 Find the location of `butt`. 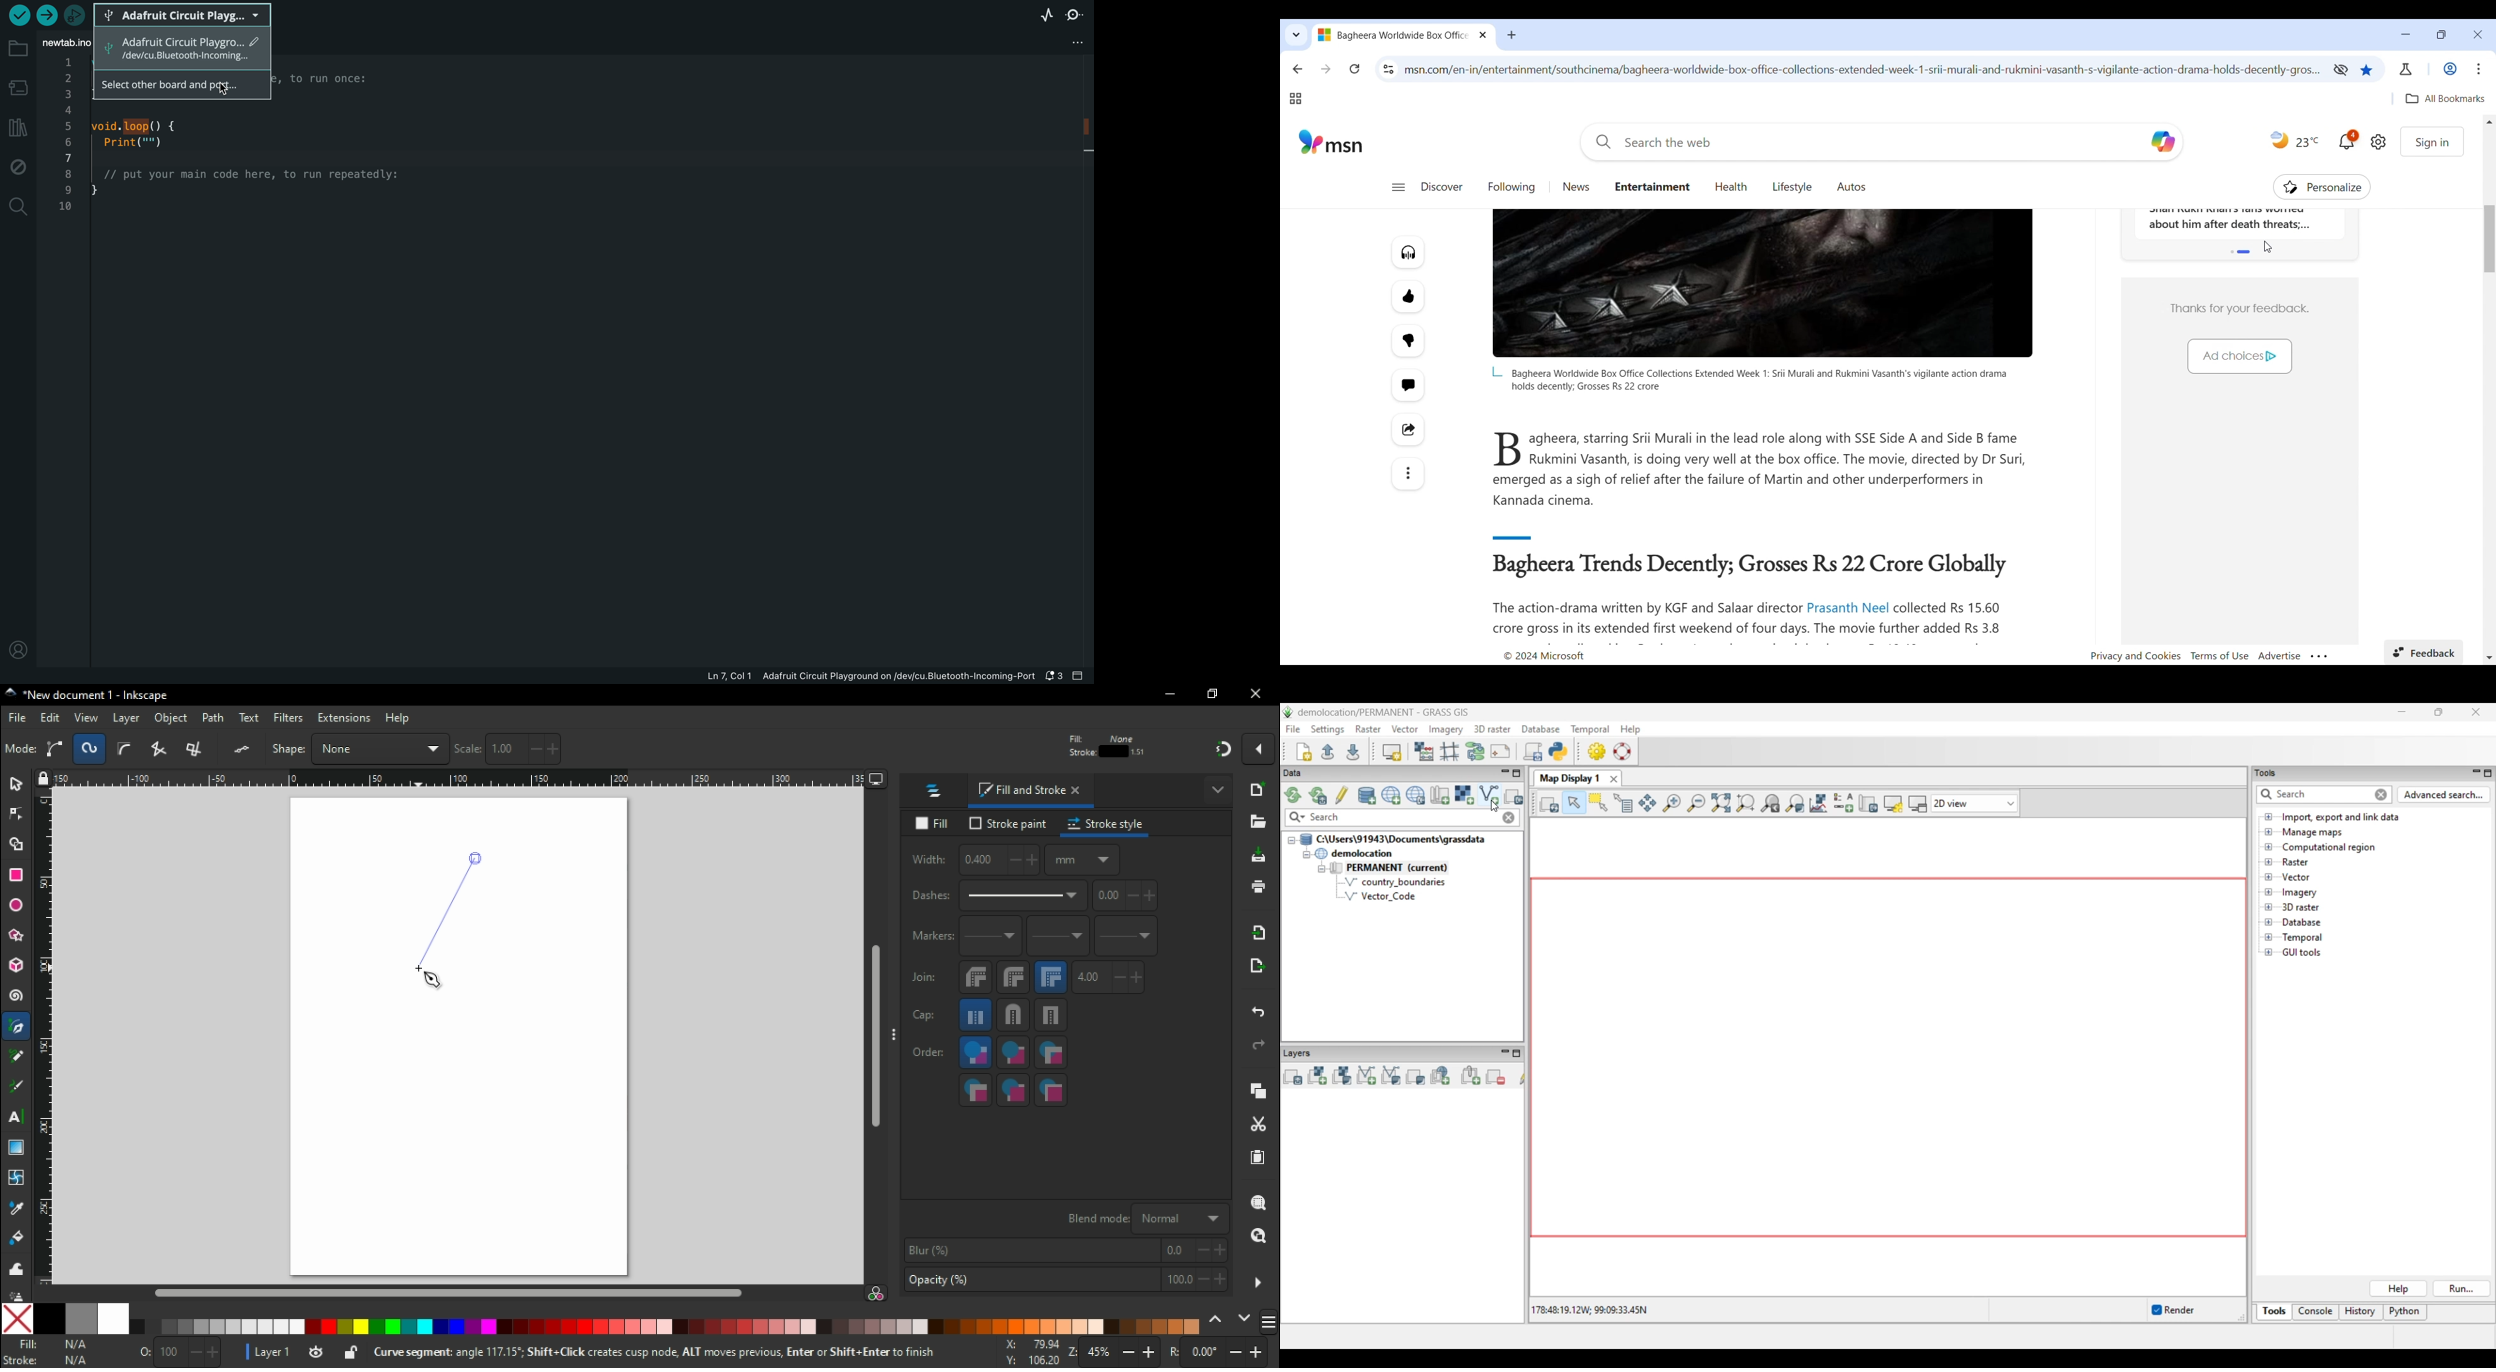

butt is located at coordinates (977, 1018).